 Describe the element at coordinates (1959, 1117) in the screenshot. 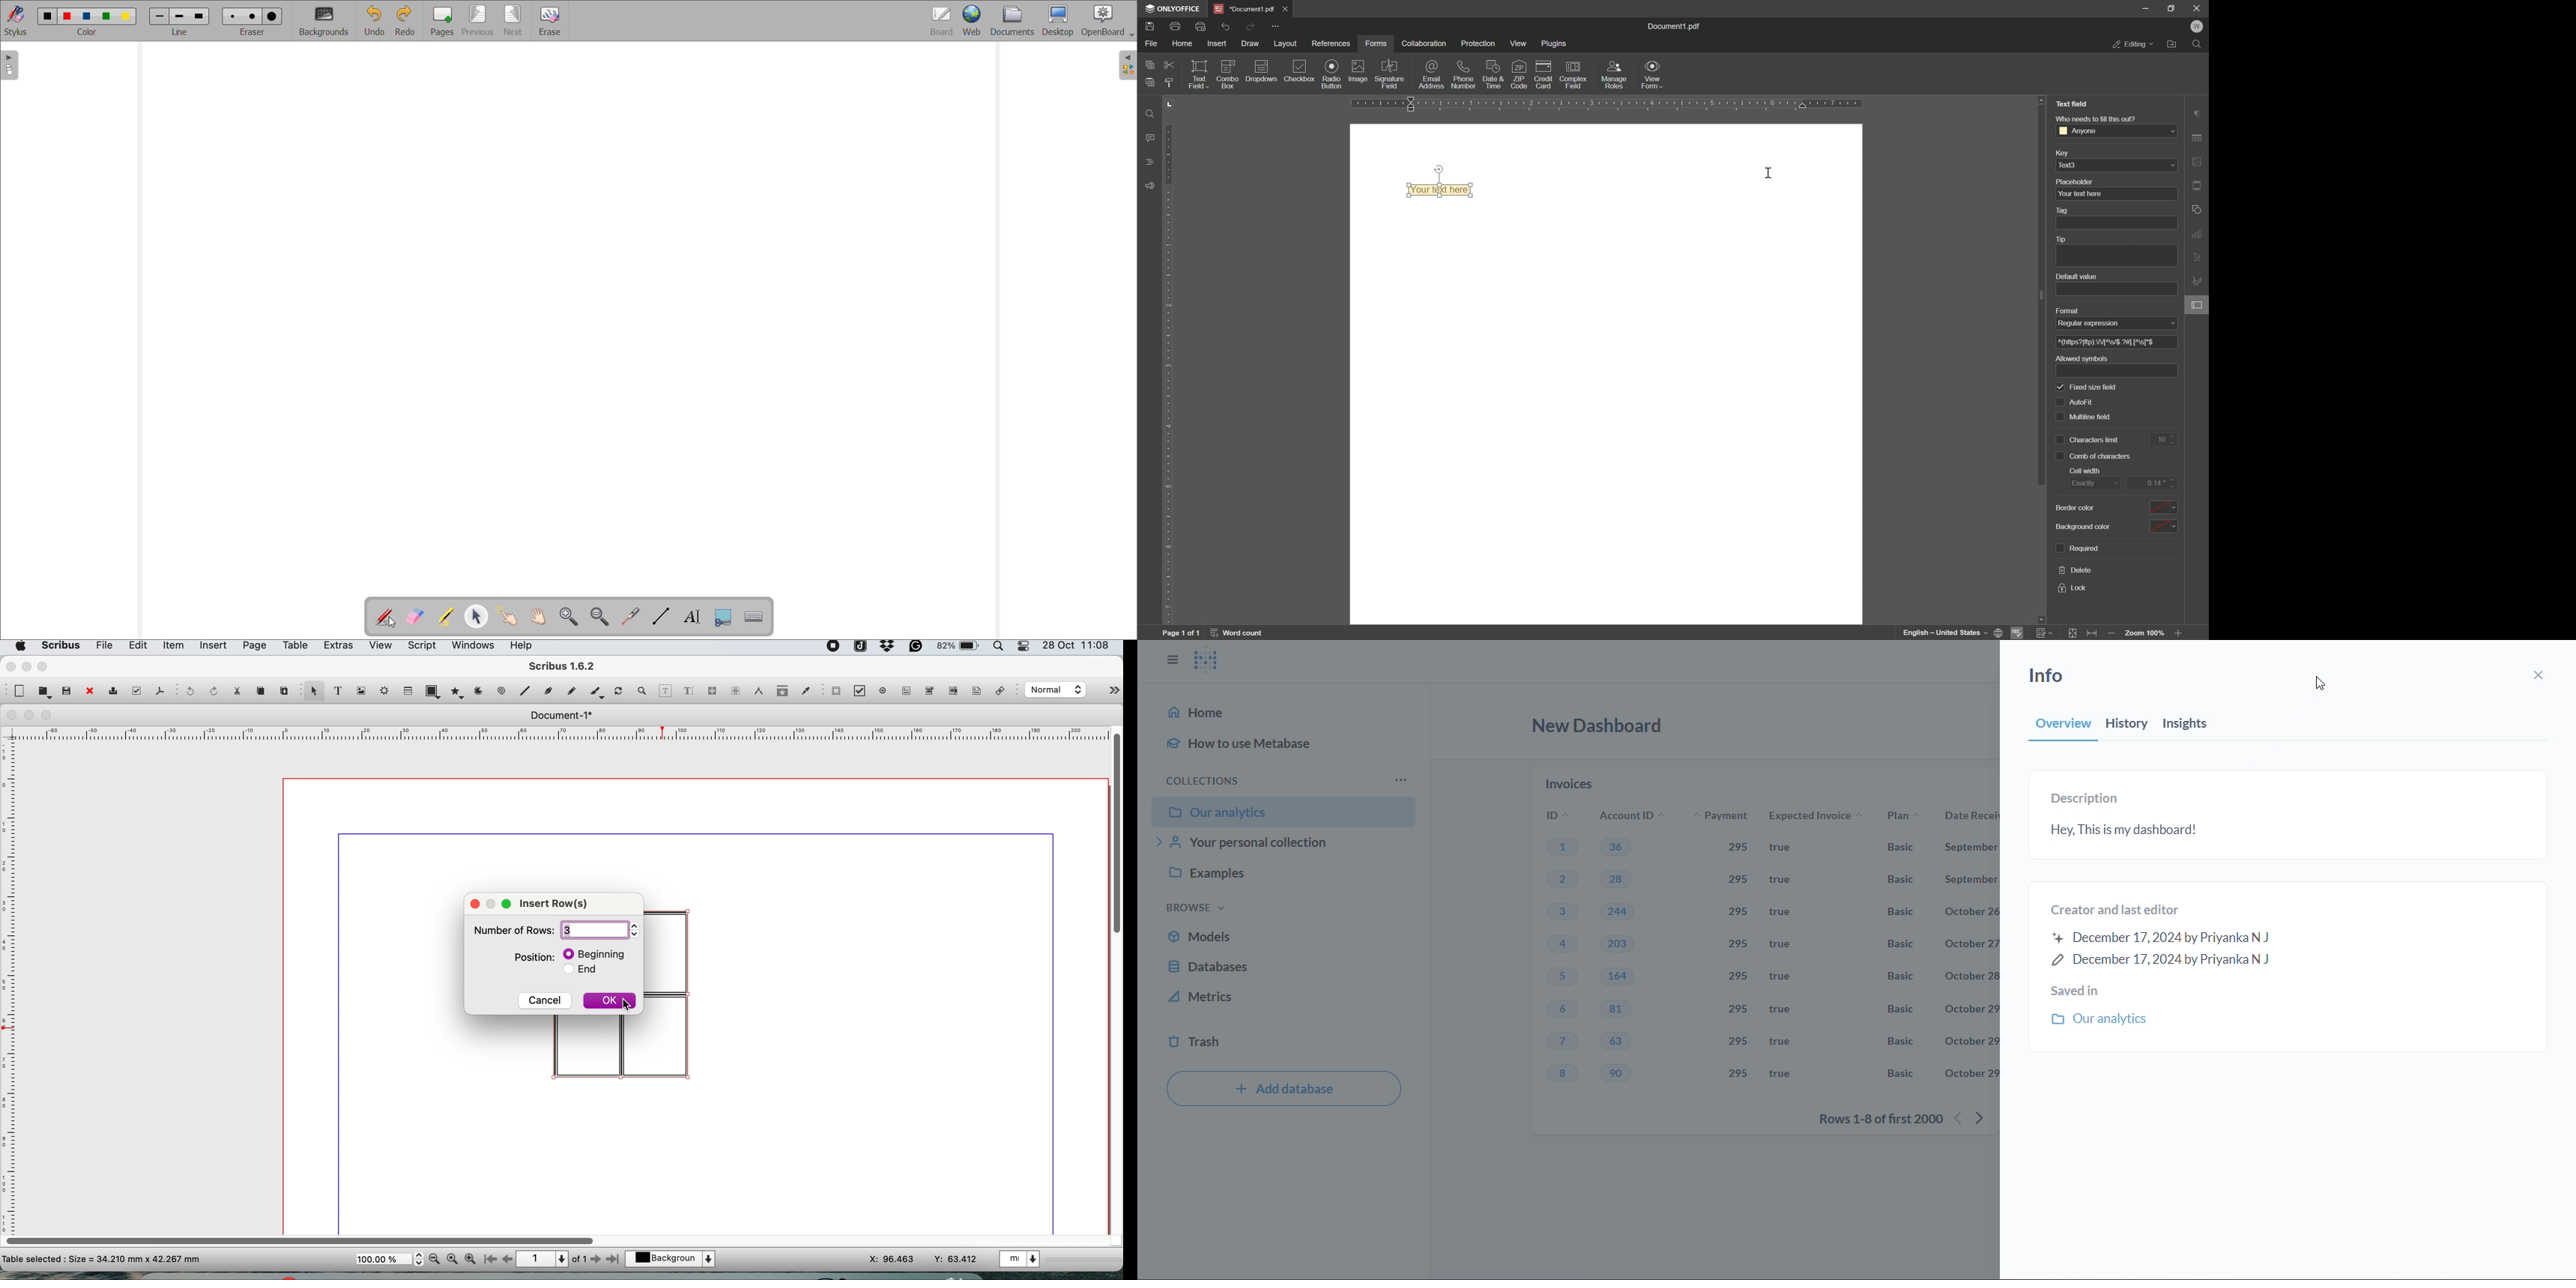

I see `previous rows` at that location.